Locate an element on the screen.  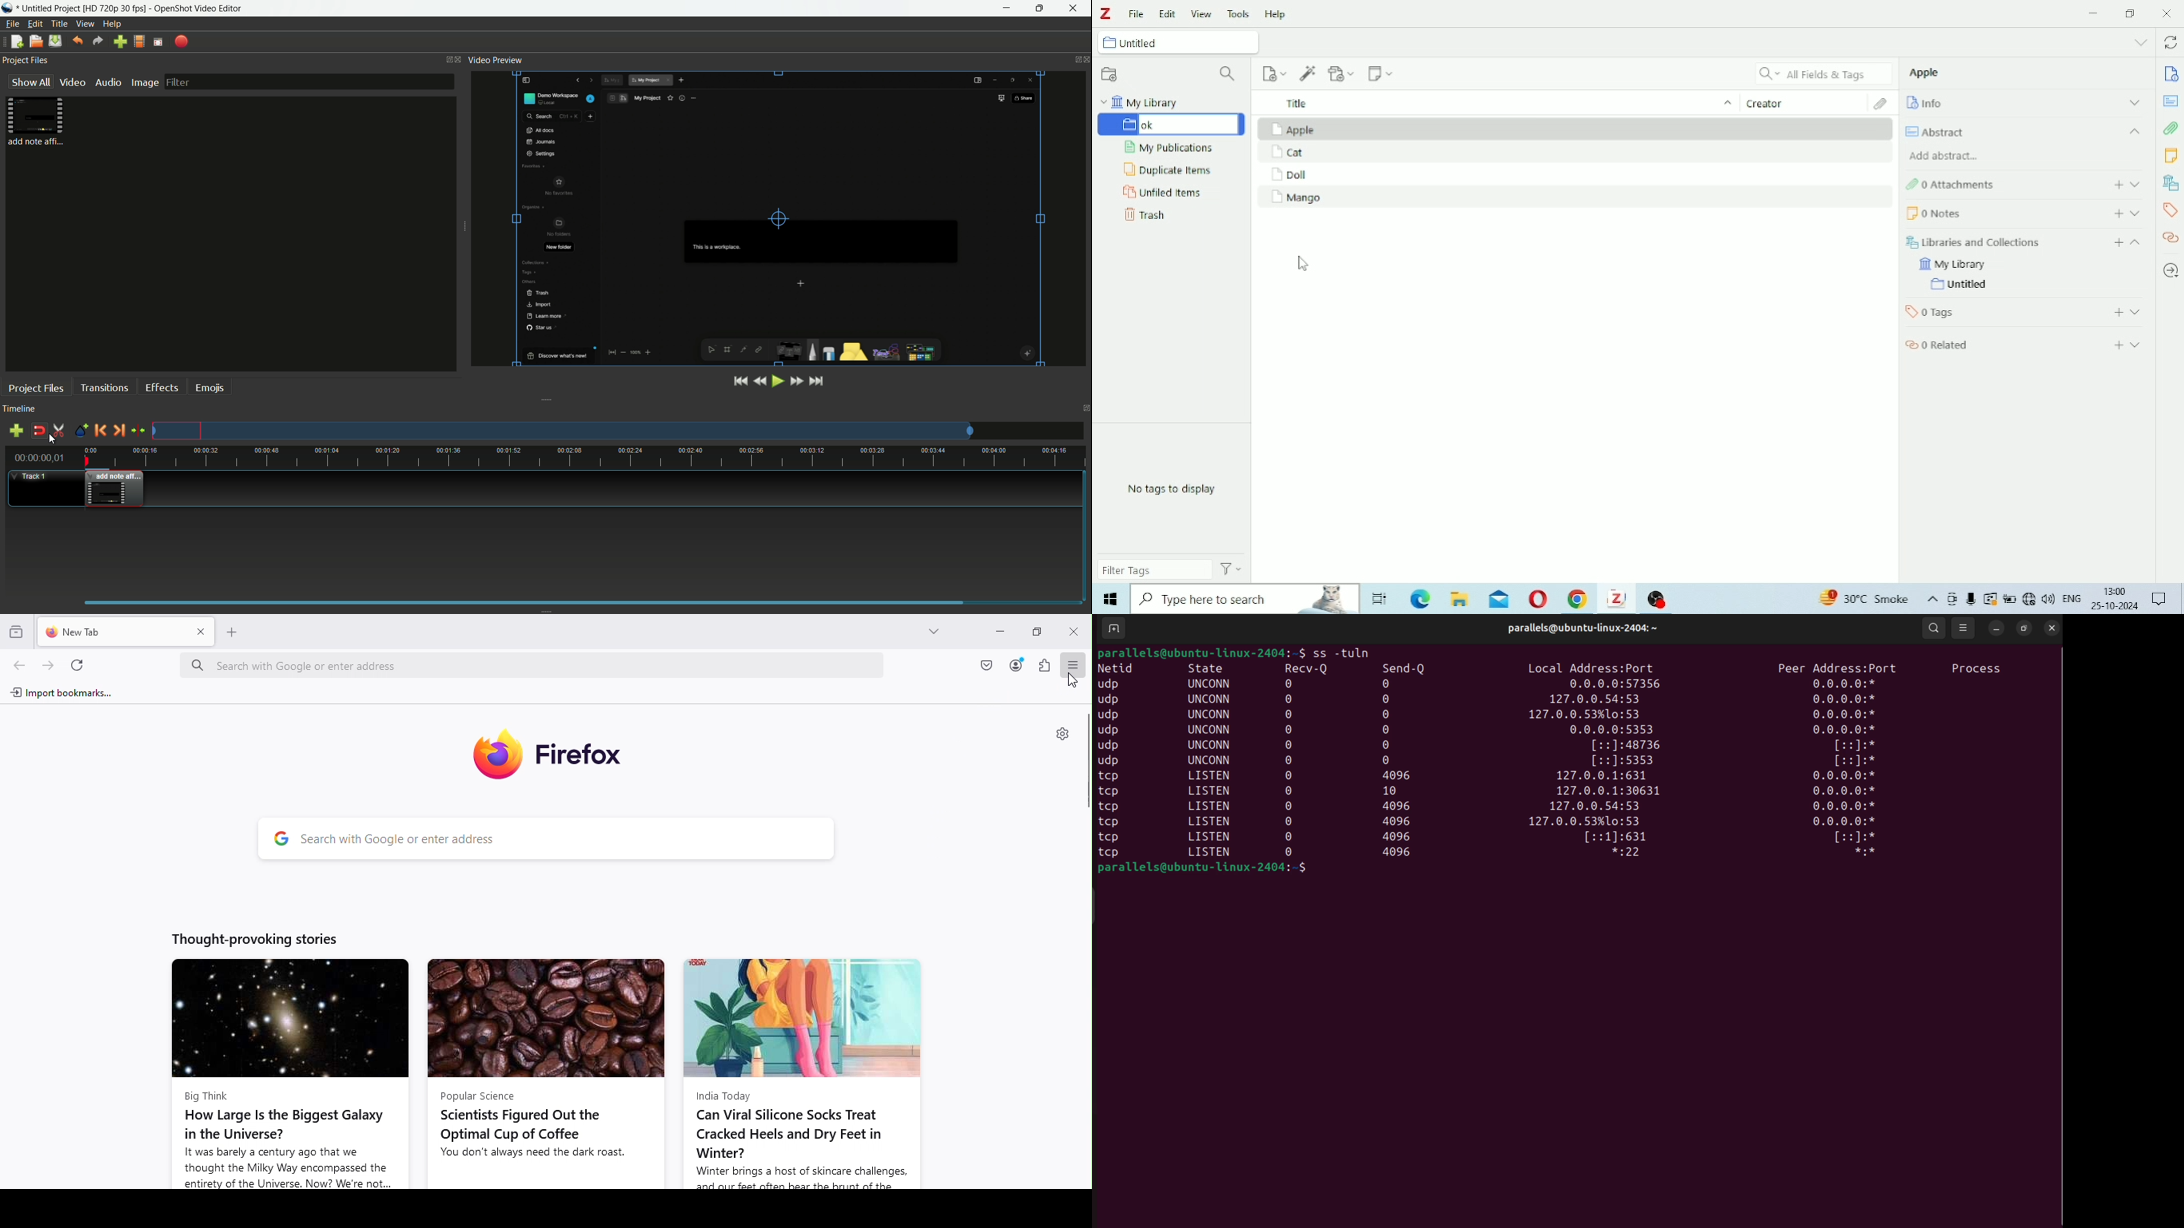
All Fields & Tags is located at coordinates (1822, 73).